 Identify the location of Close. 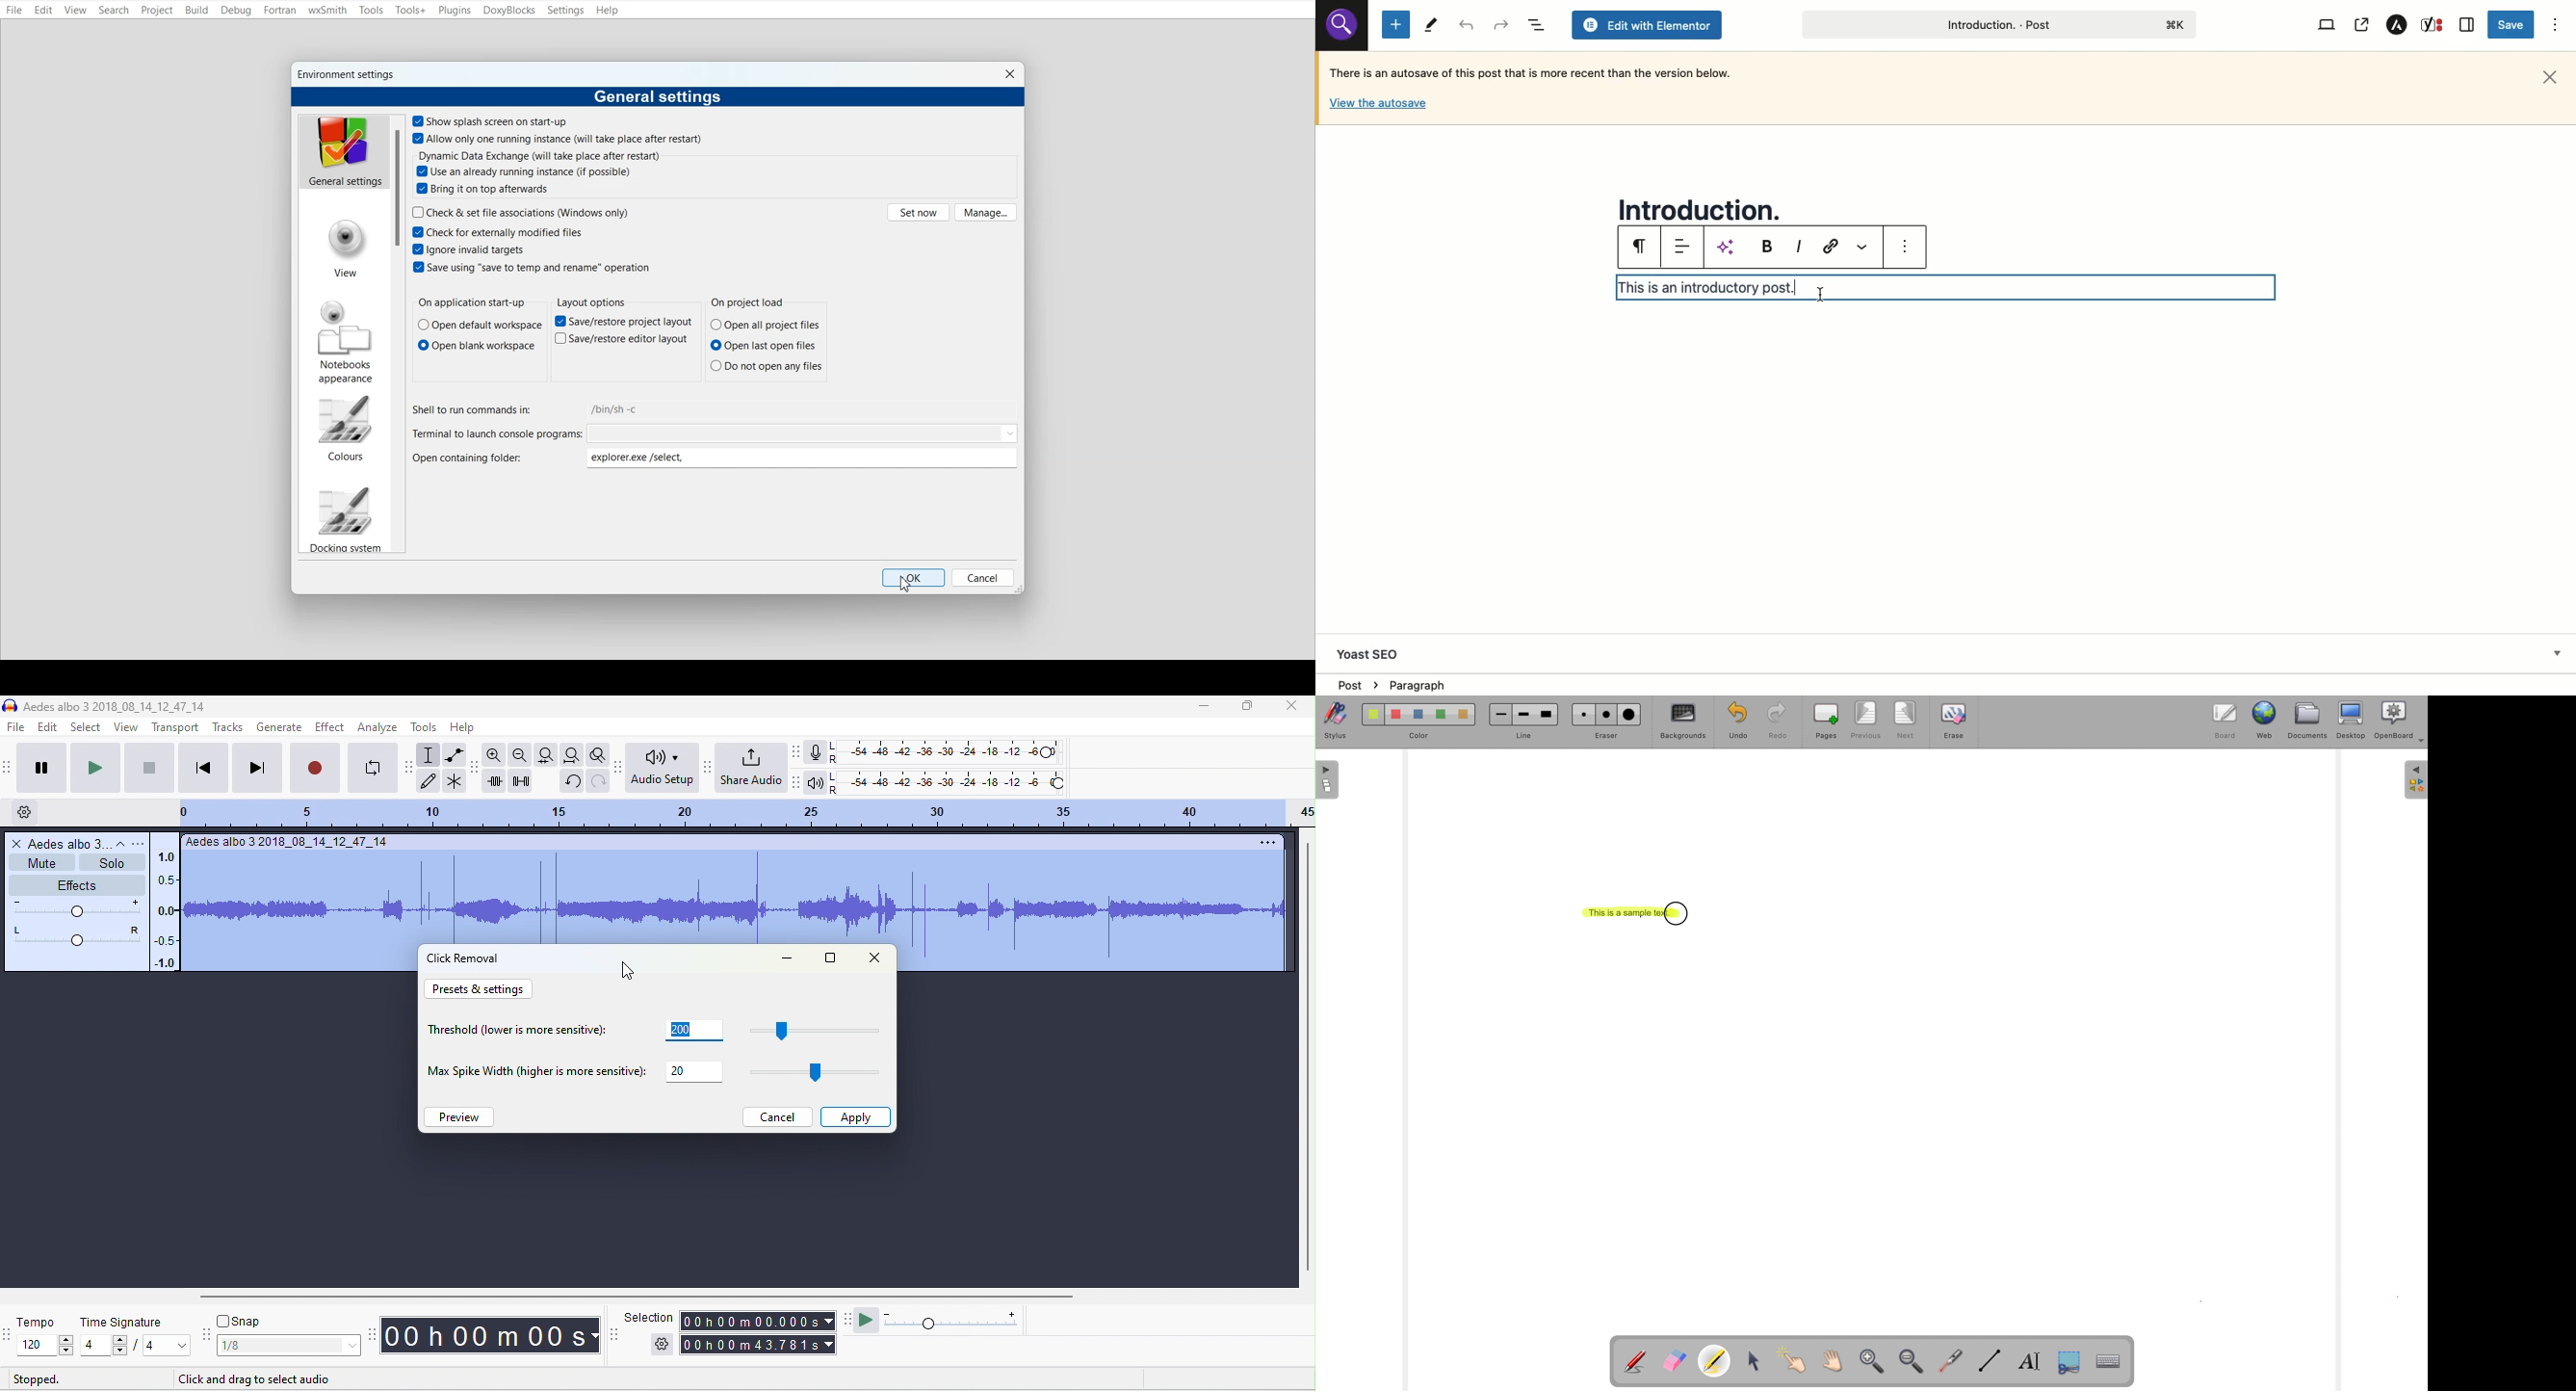
(1009, 74).